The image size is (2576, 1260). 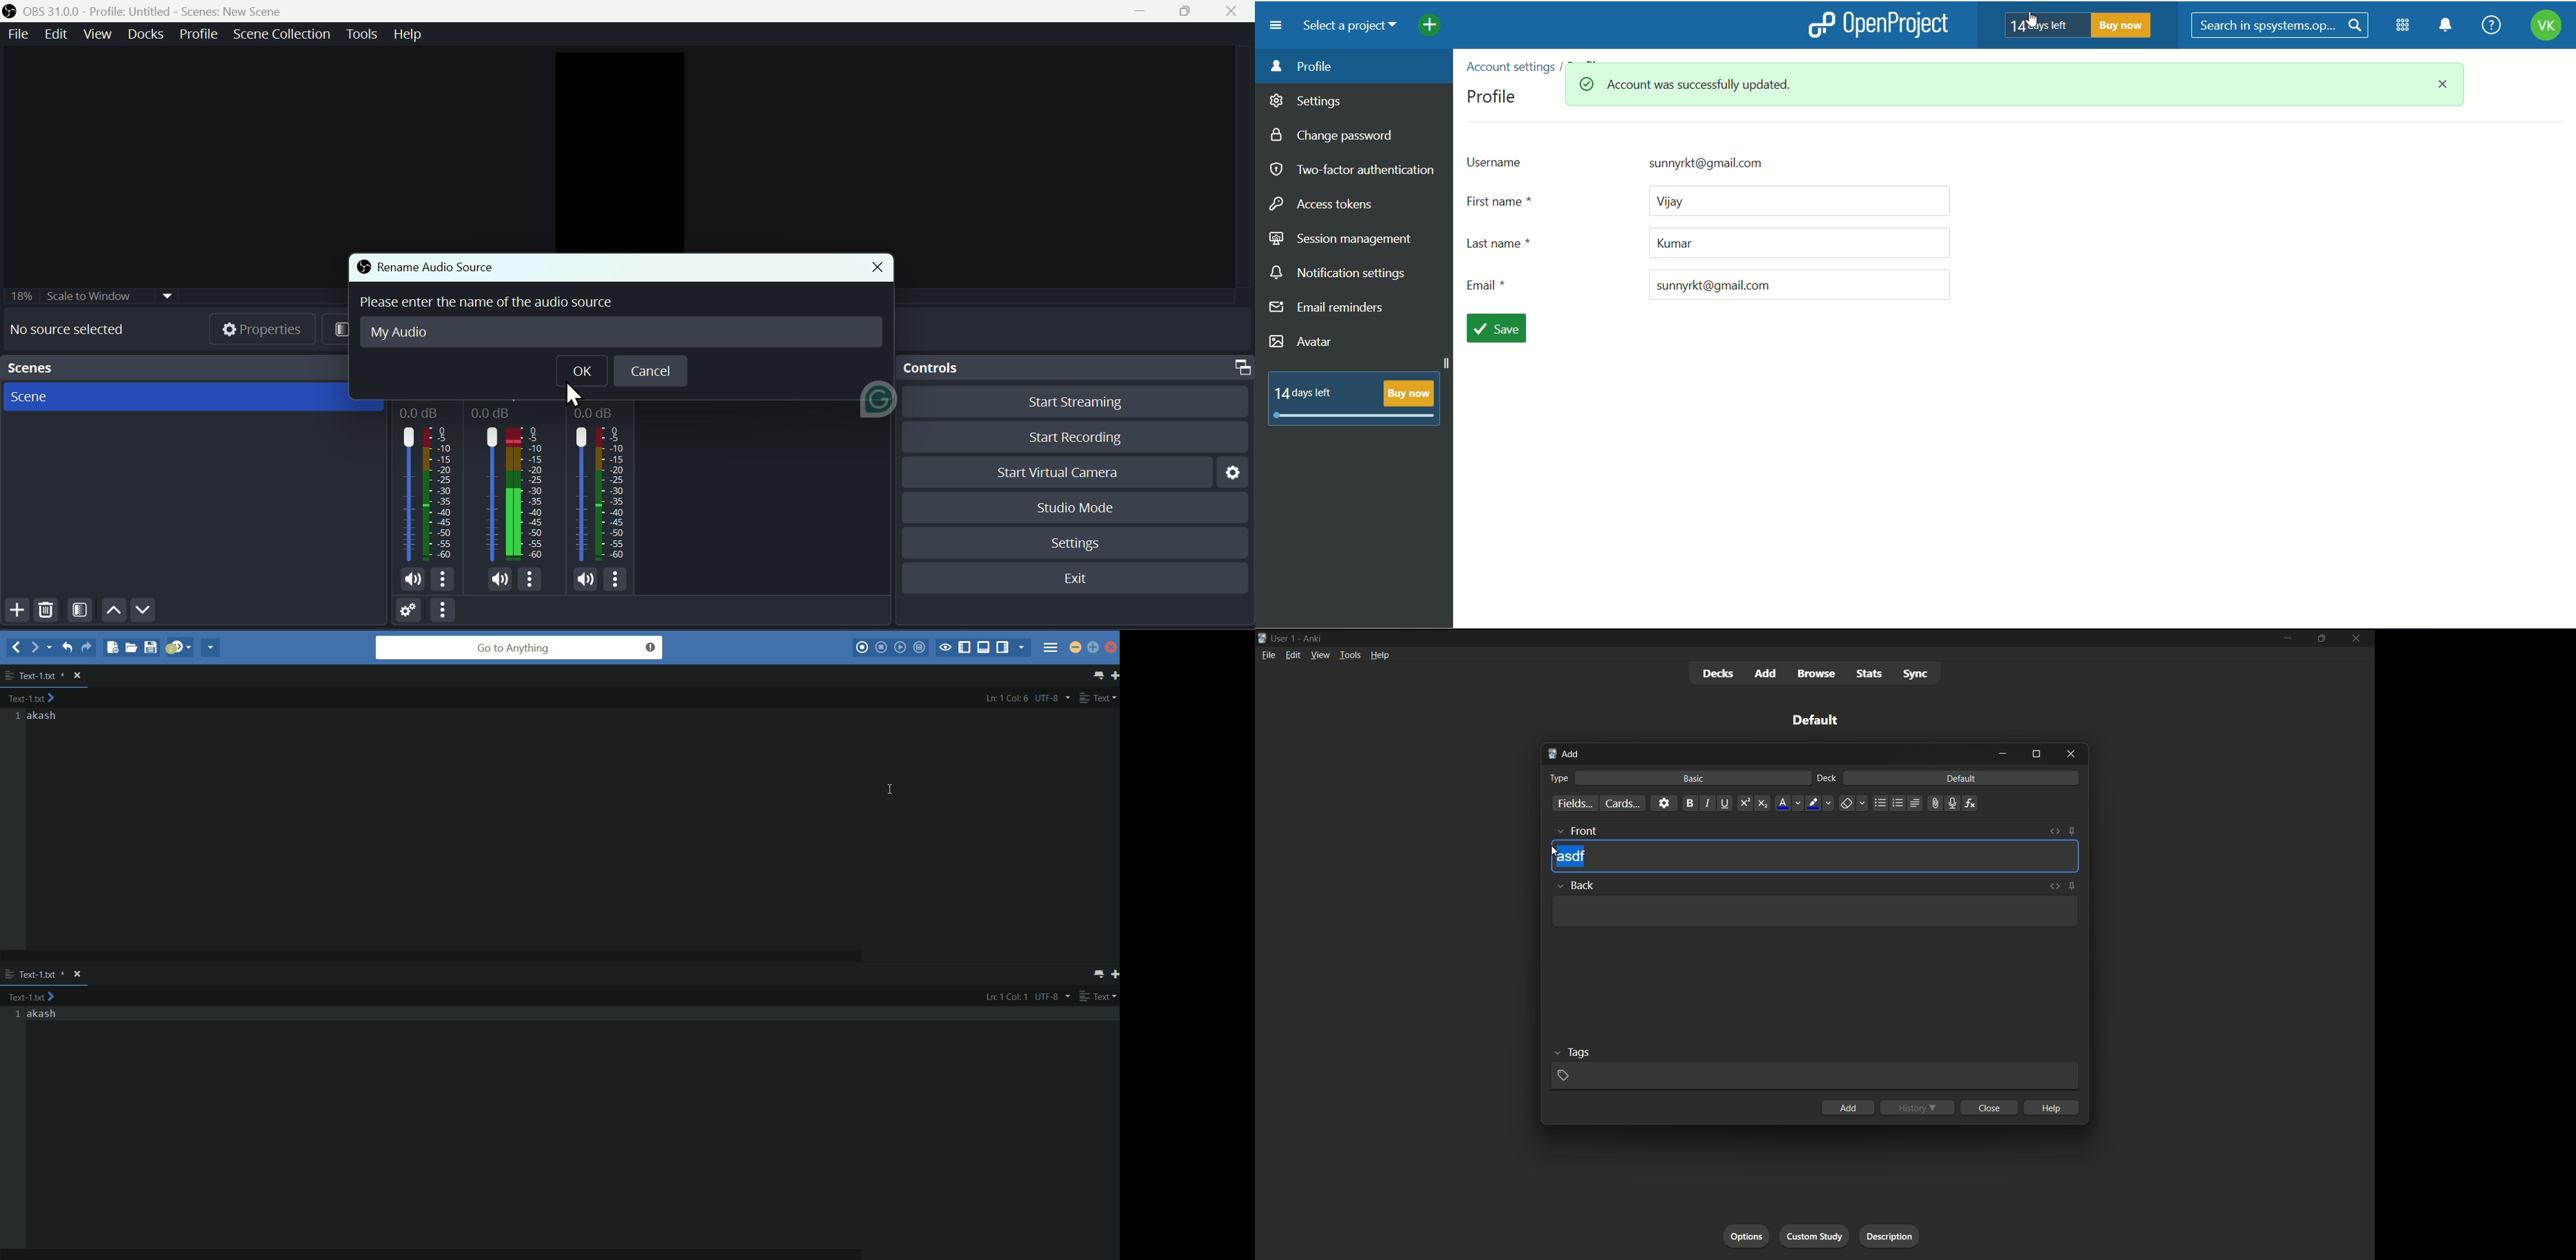 I want to click on File, so click(x=19, y=34).